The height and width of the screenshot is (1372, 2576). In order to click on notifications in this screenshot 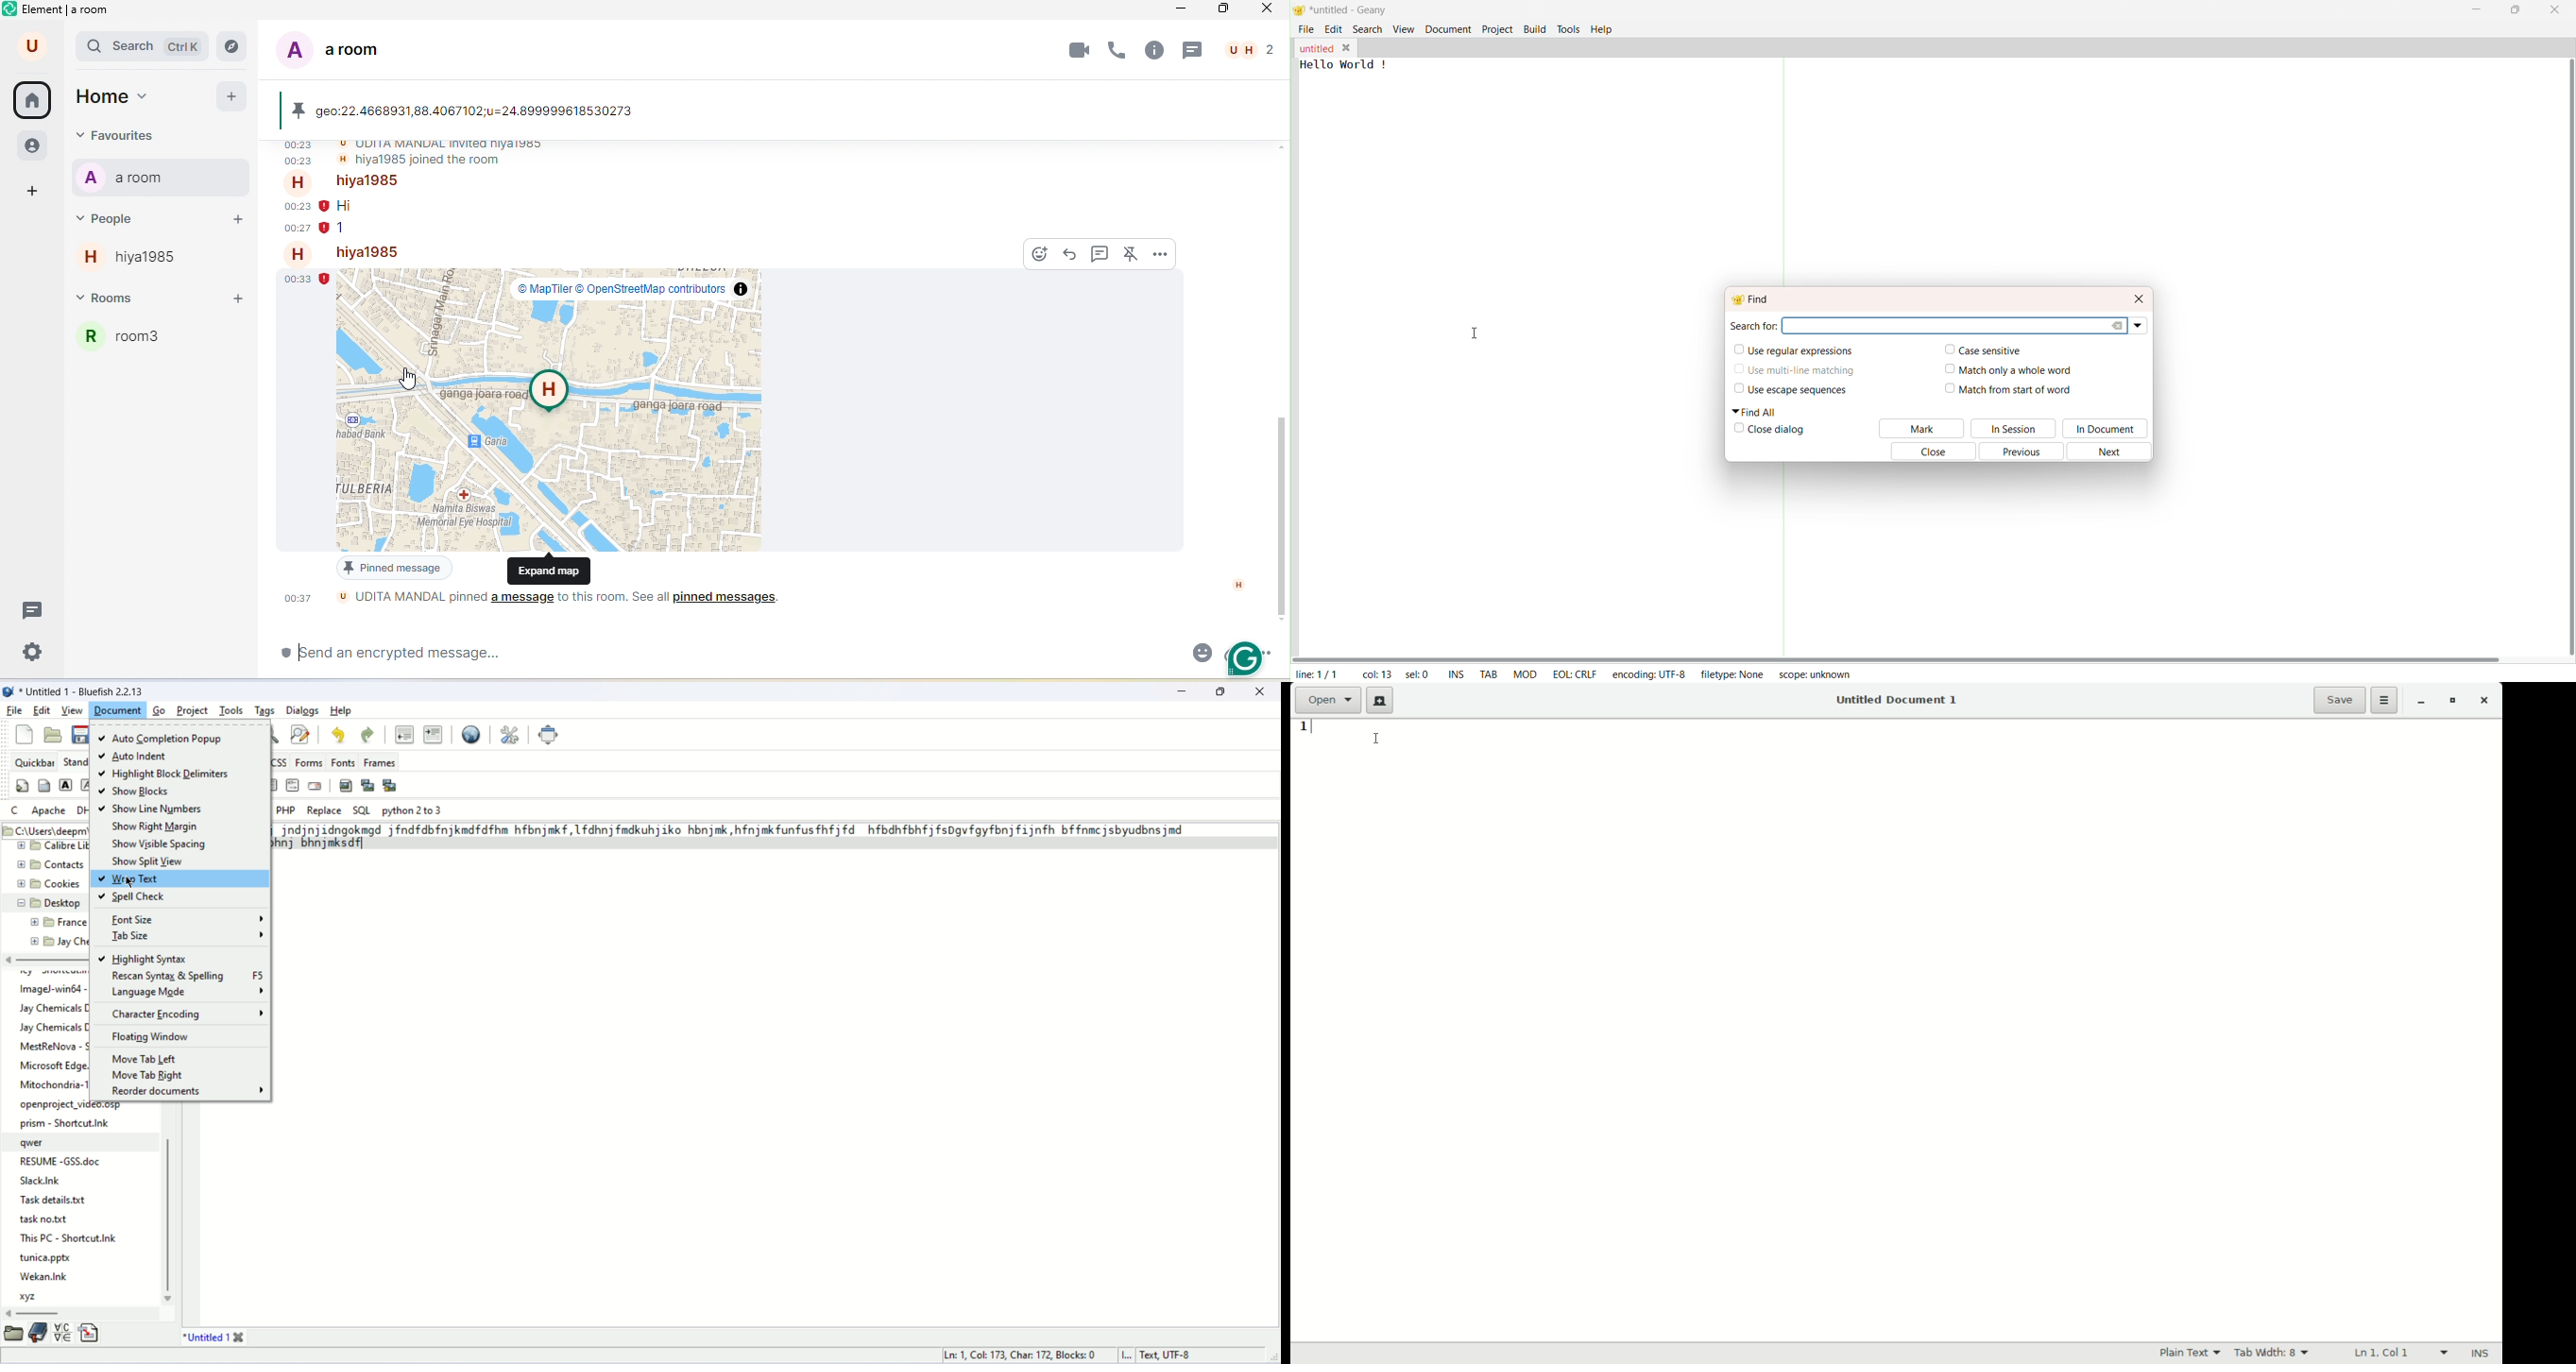, I will do `click(240, 177)`.